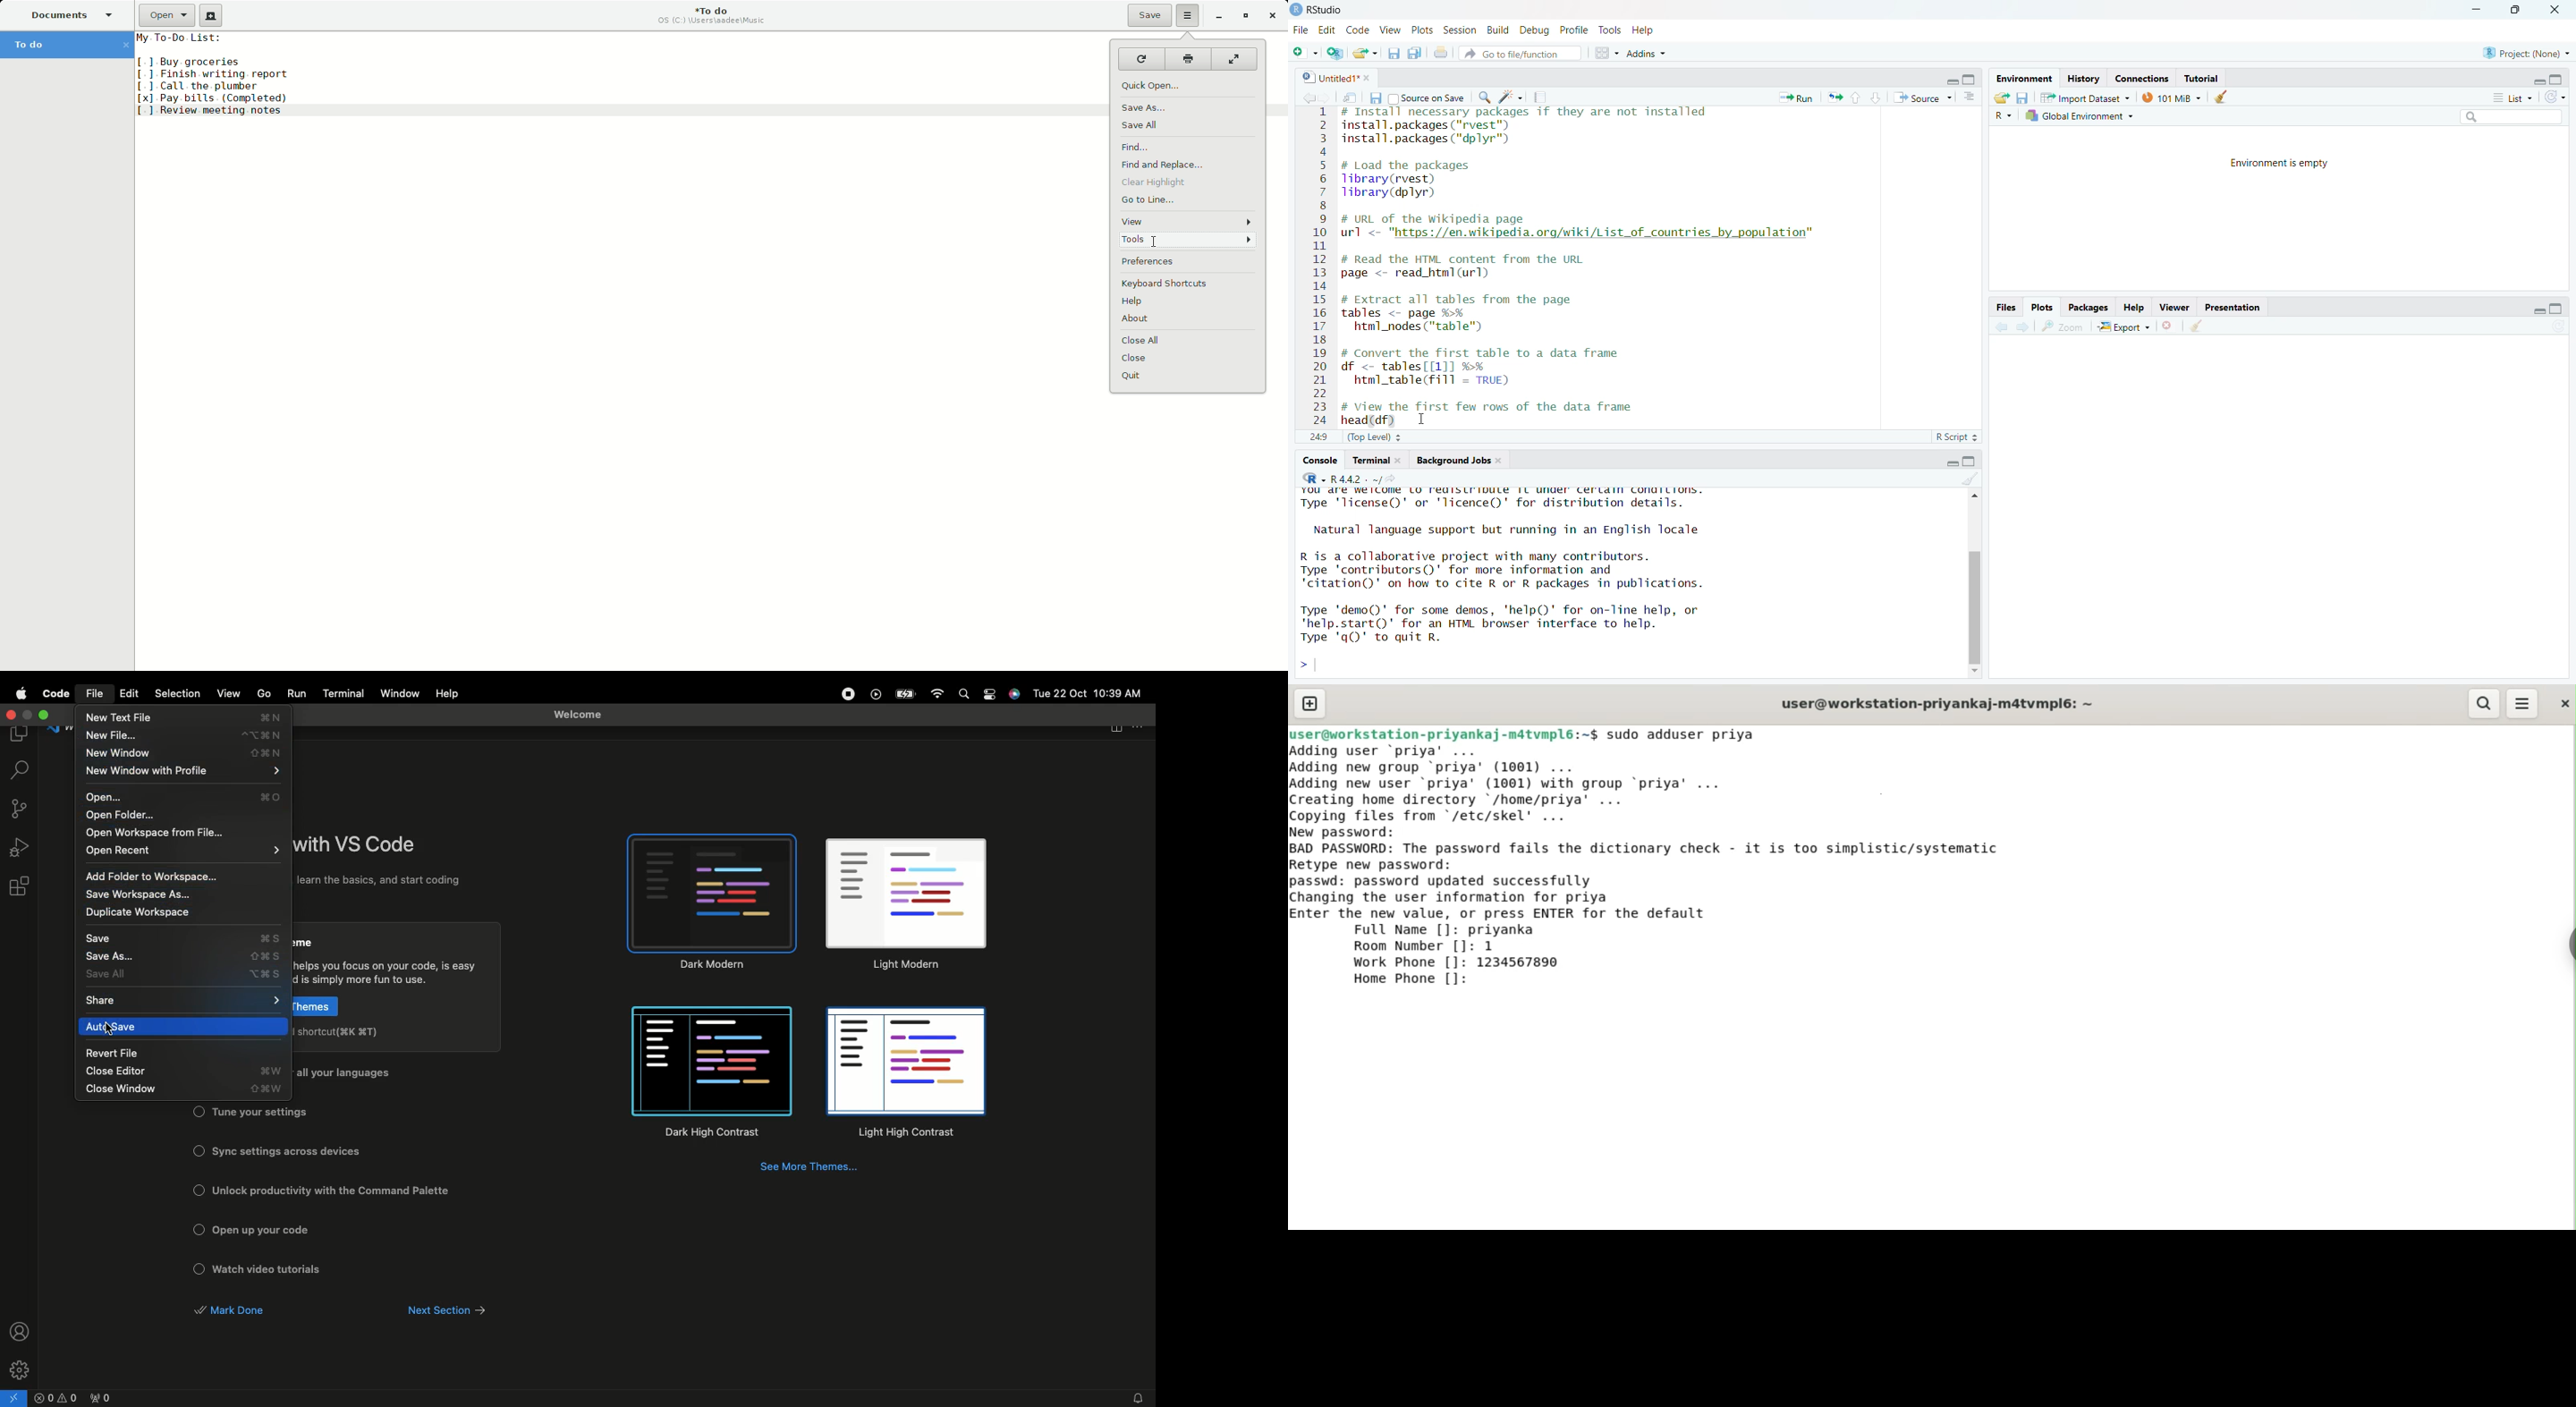 This screenshot has width=2576, height=1428. What do you see at coordinates (1328, 98) in the screenshot?
I see `forward` at bounding box center [1328, 98].